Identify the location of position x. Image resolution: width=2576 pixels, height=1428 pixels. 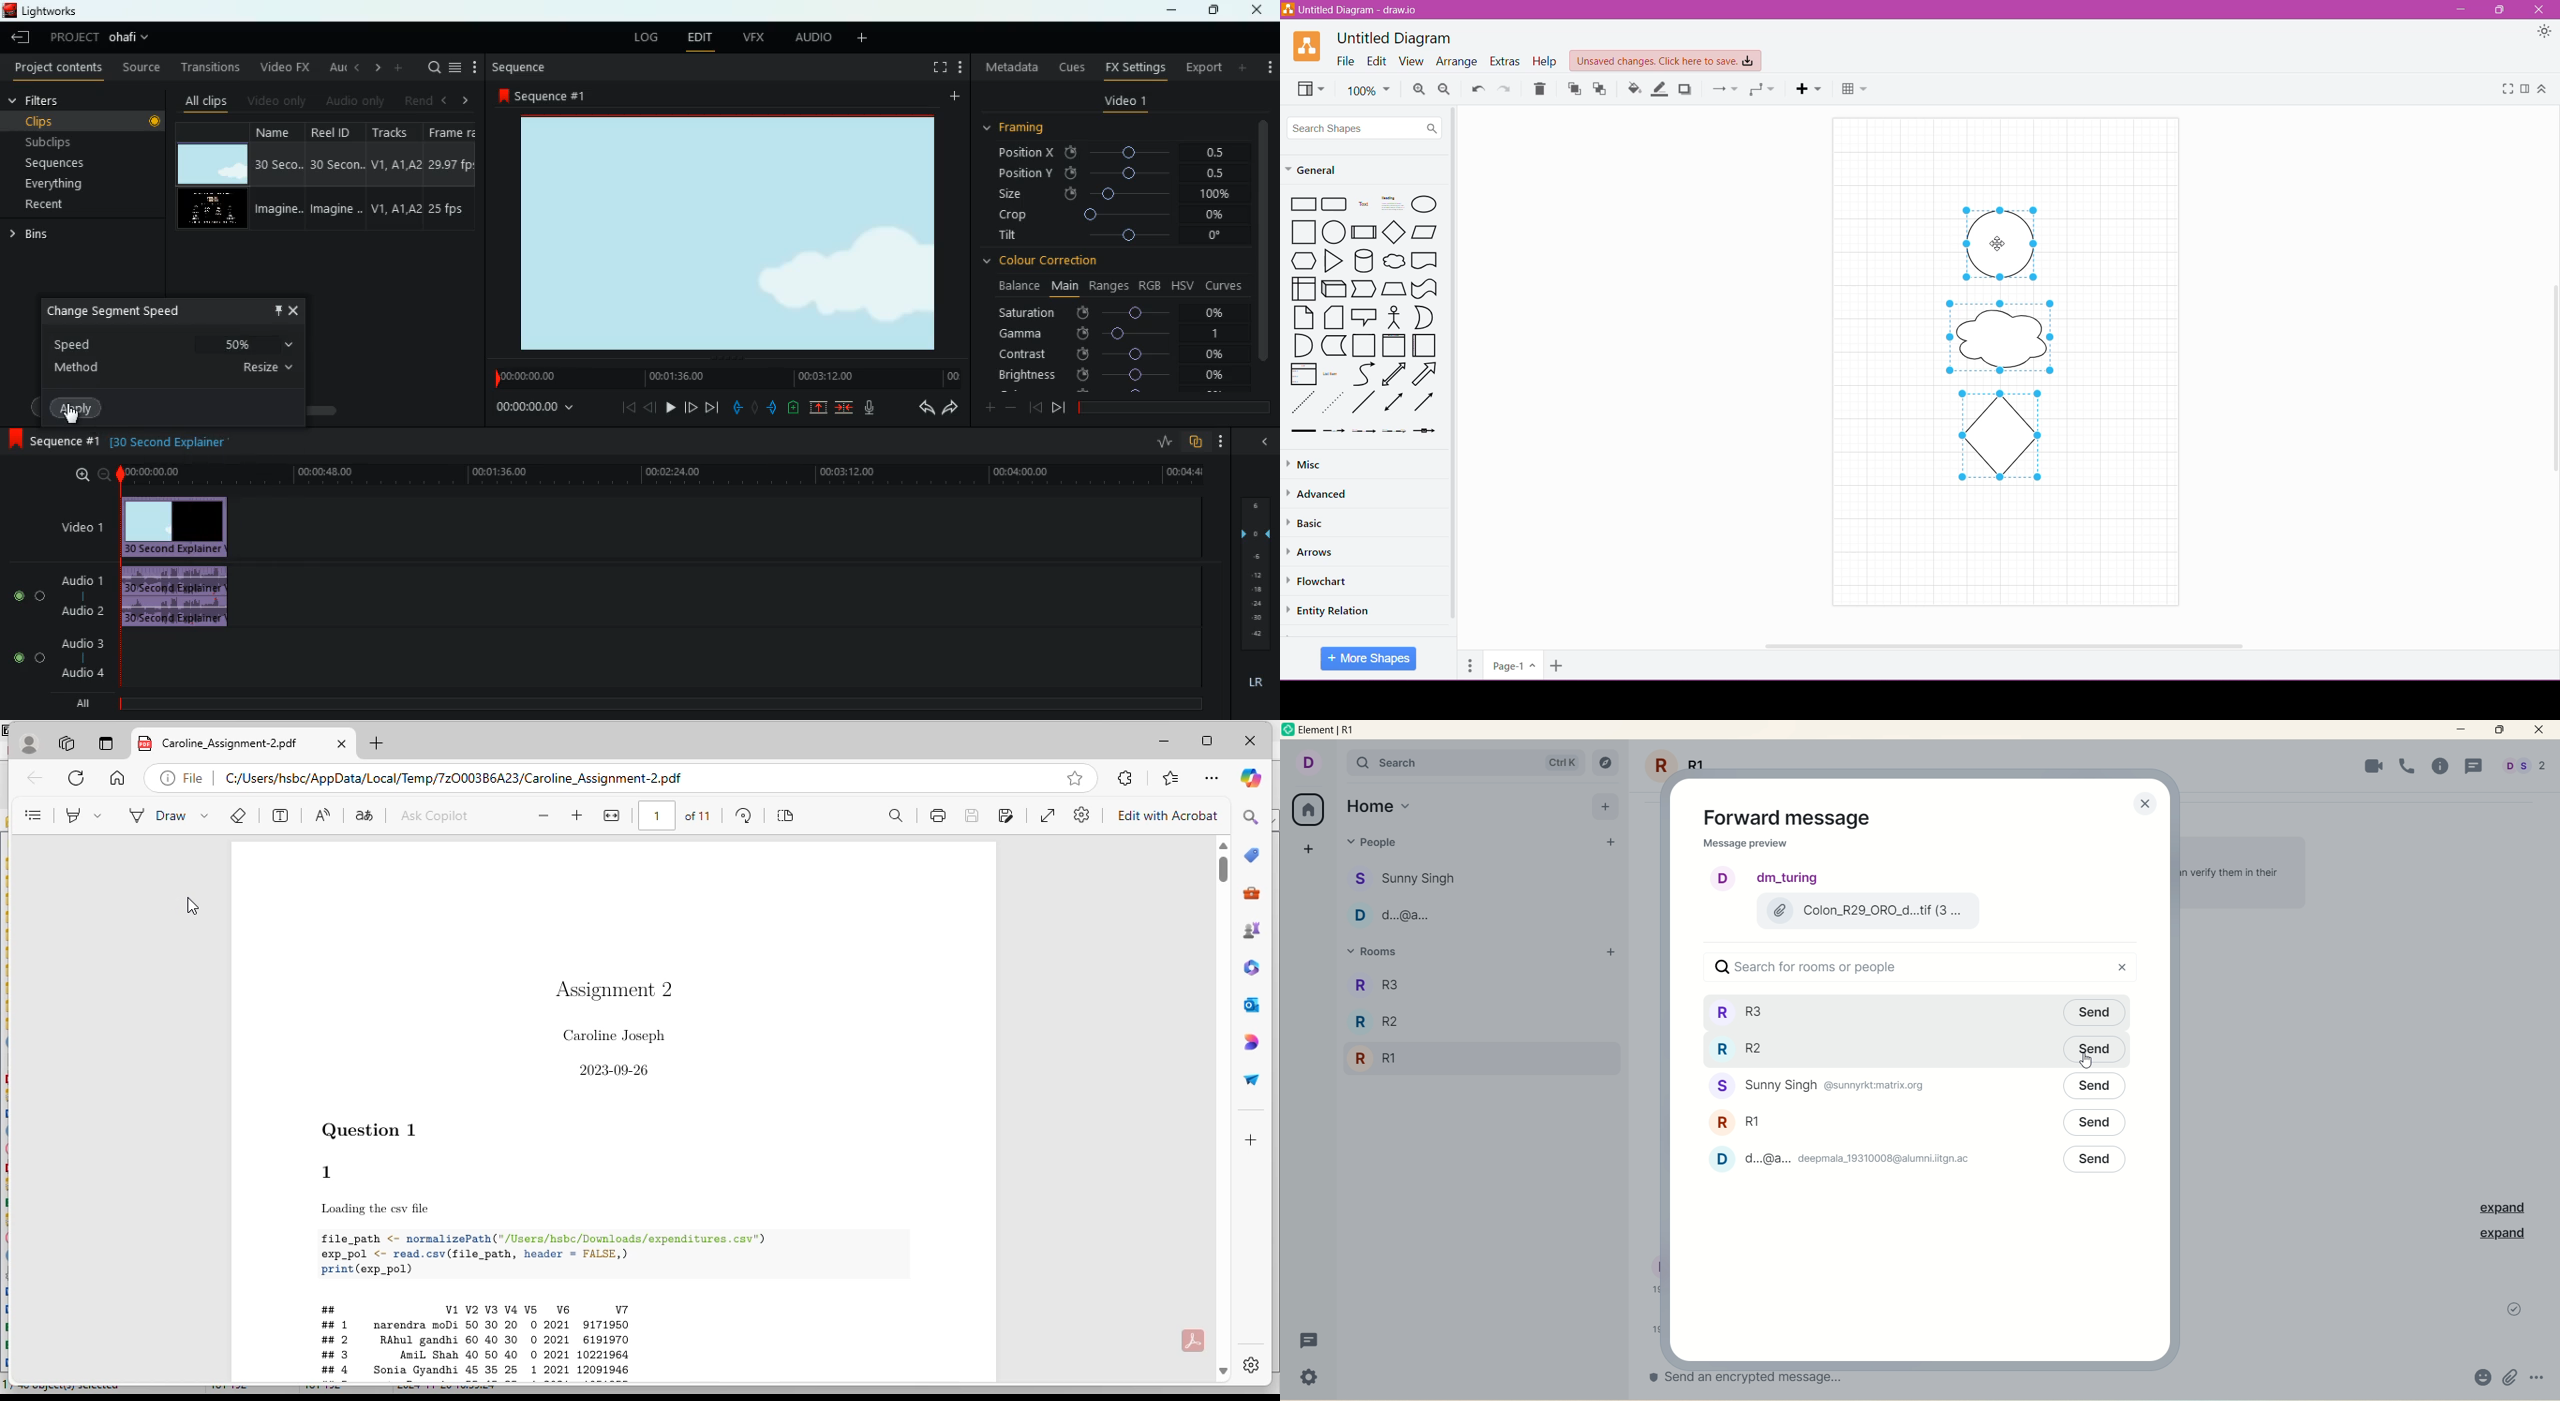
(1116, 152).